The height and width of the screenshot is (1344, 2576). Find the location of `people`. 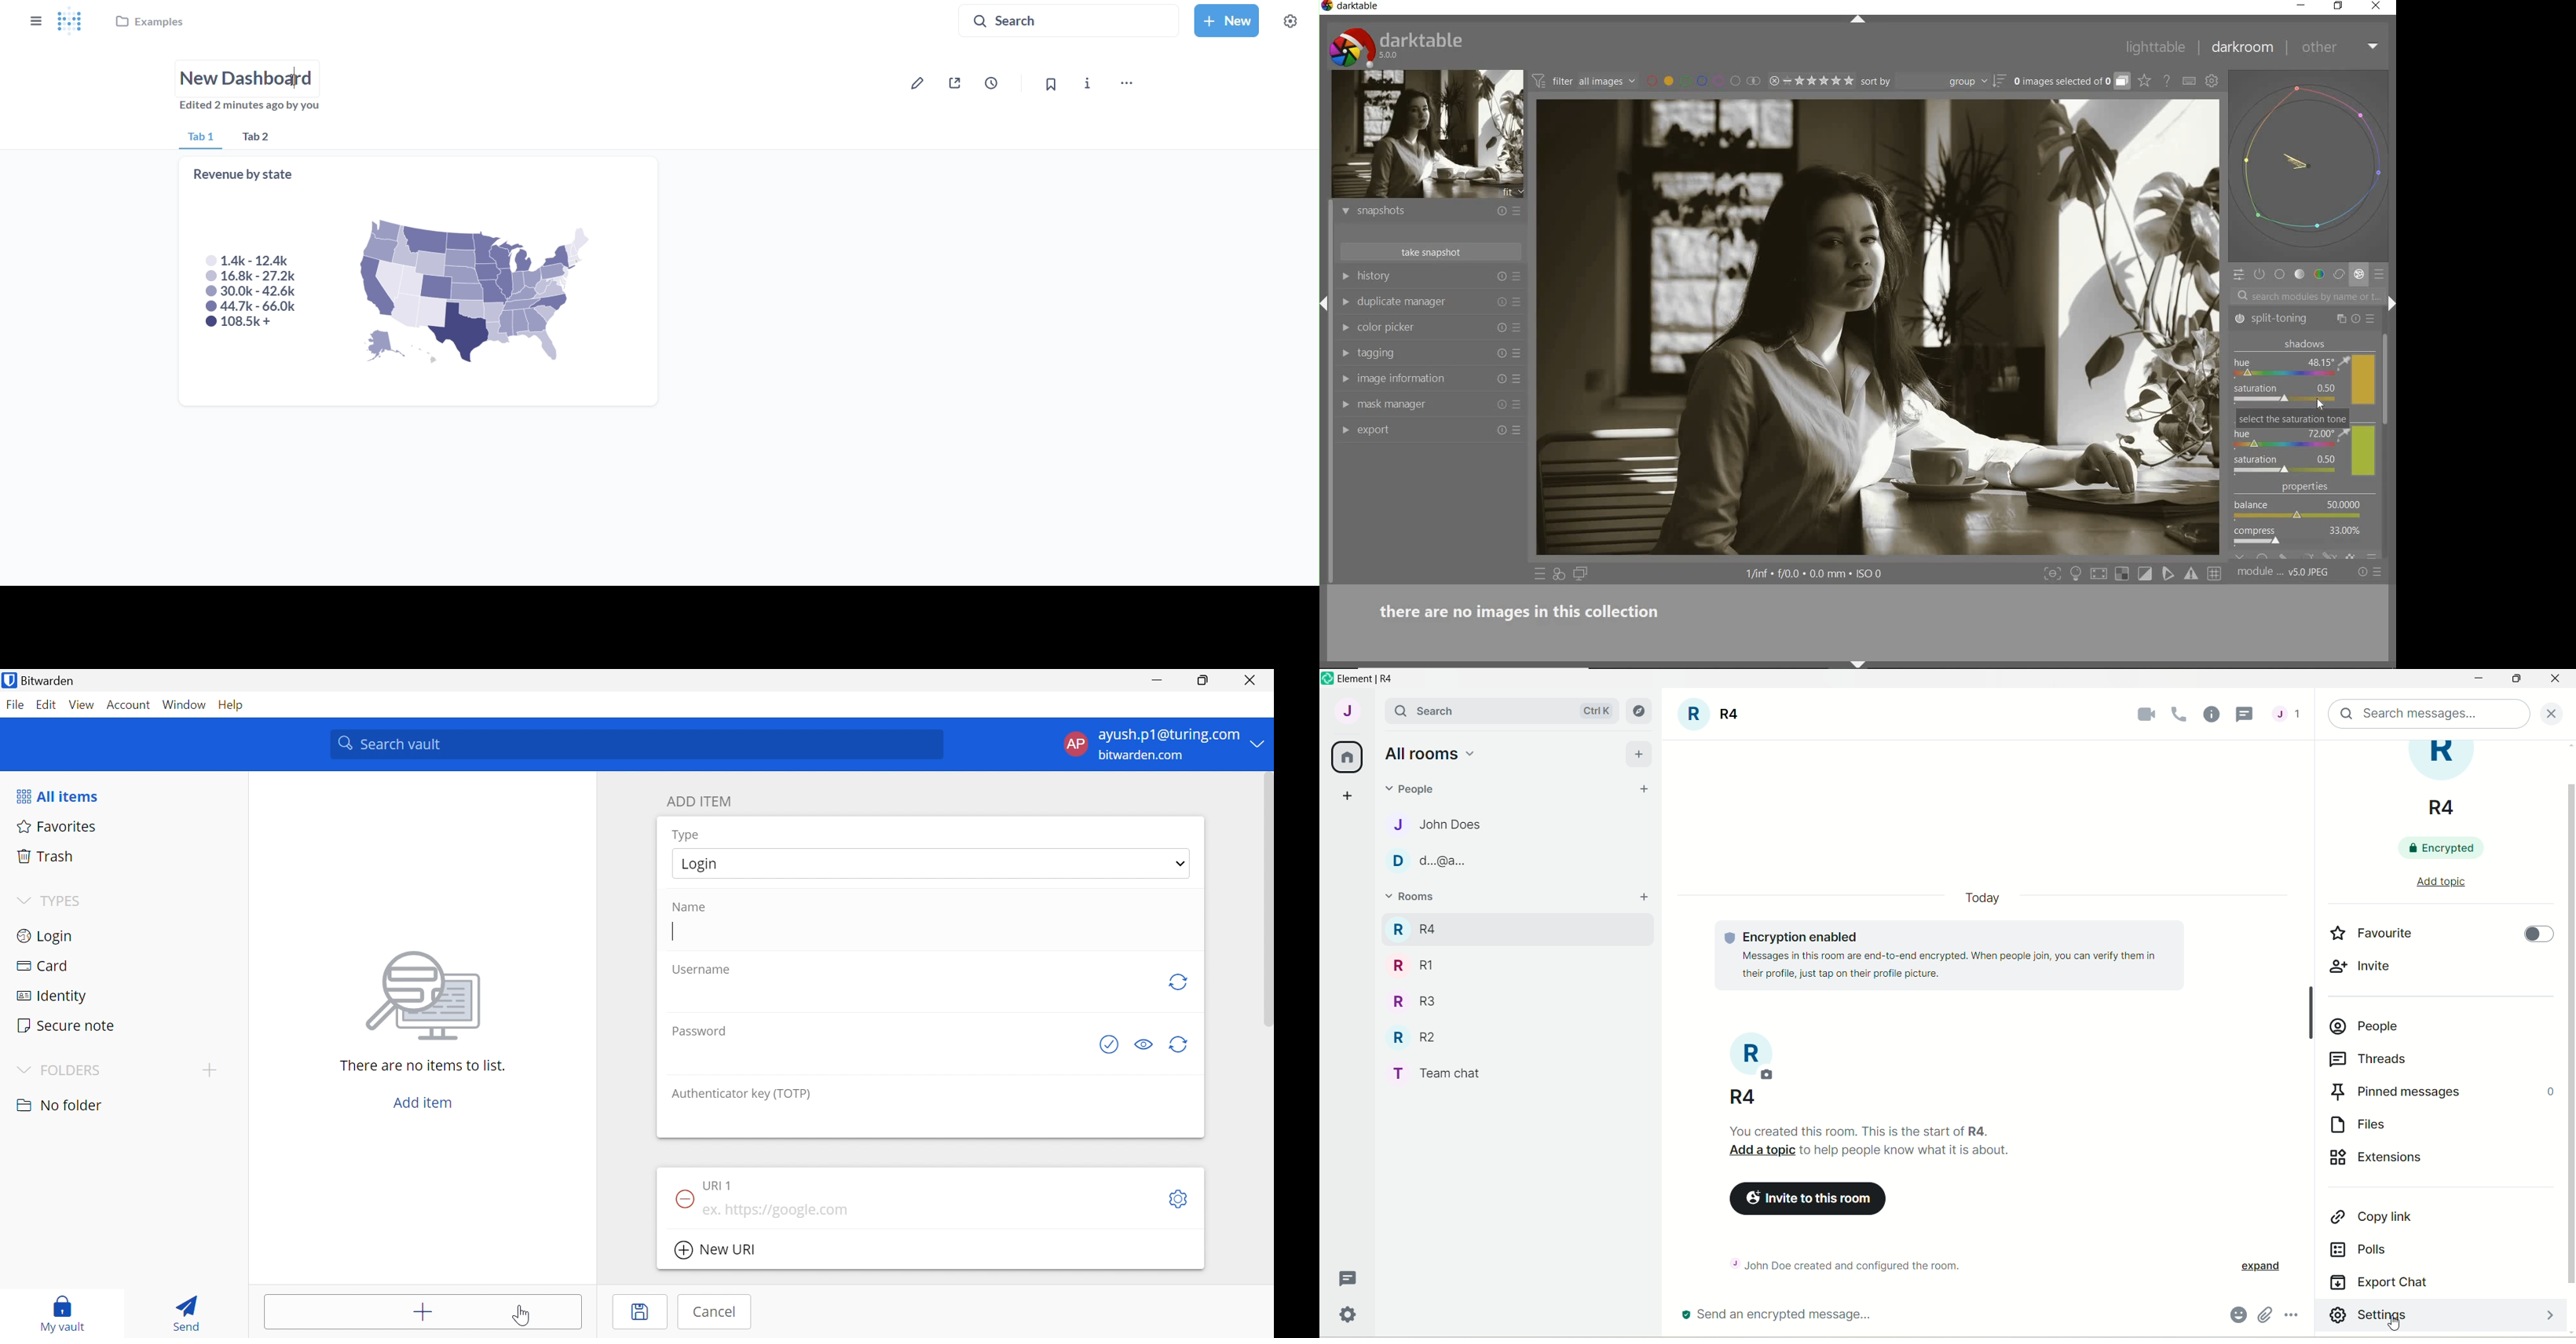

people is located at coordinates (2367, 1022).